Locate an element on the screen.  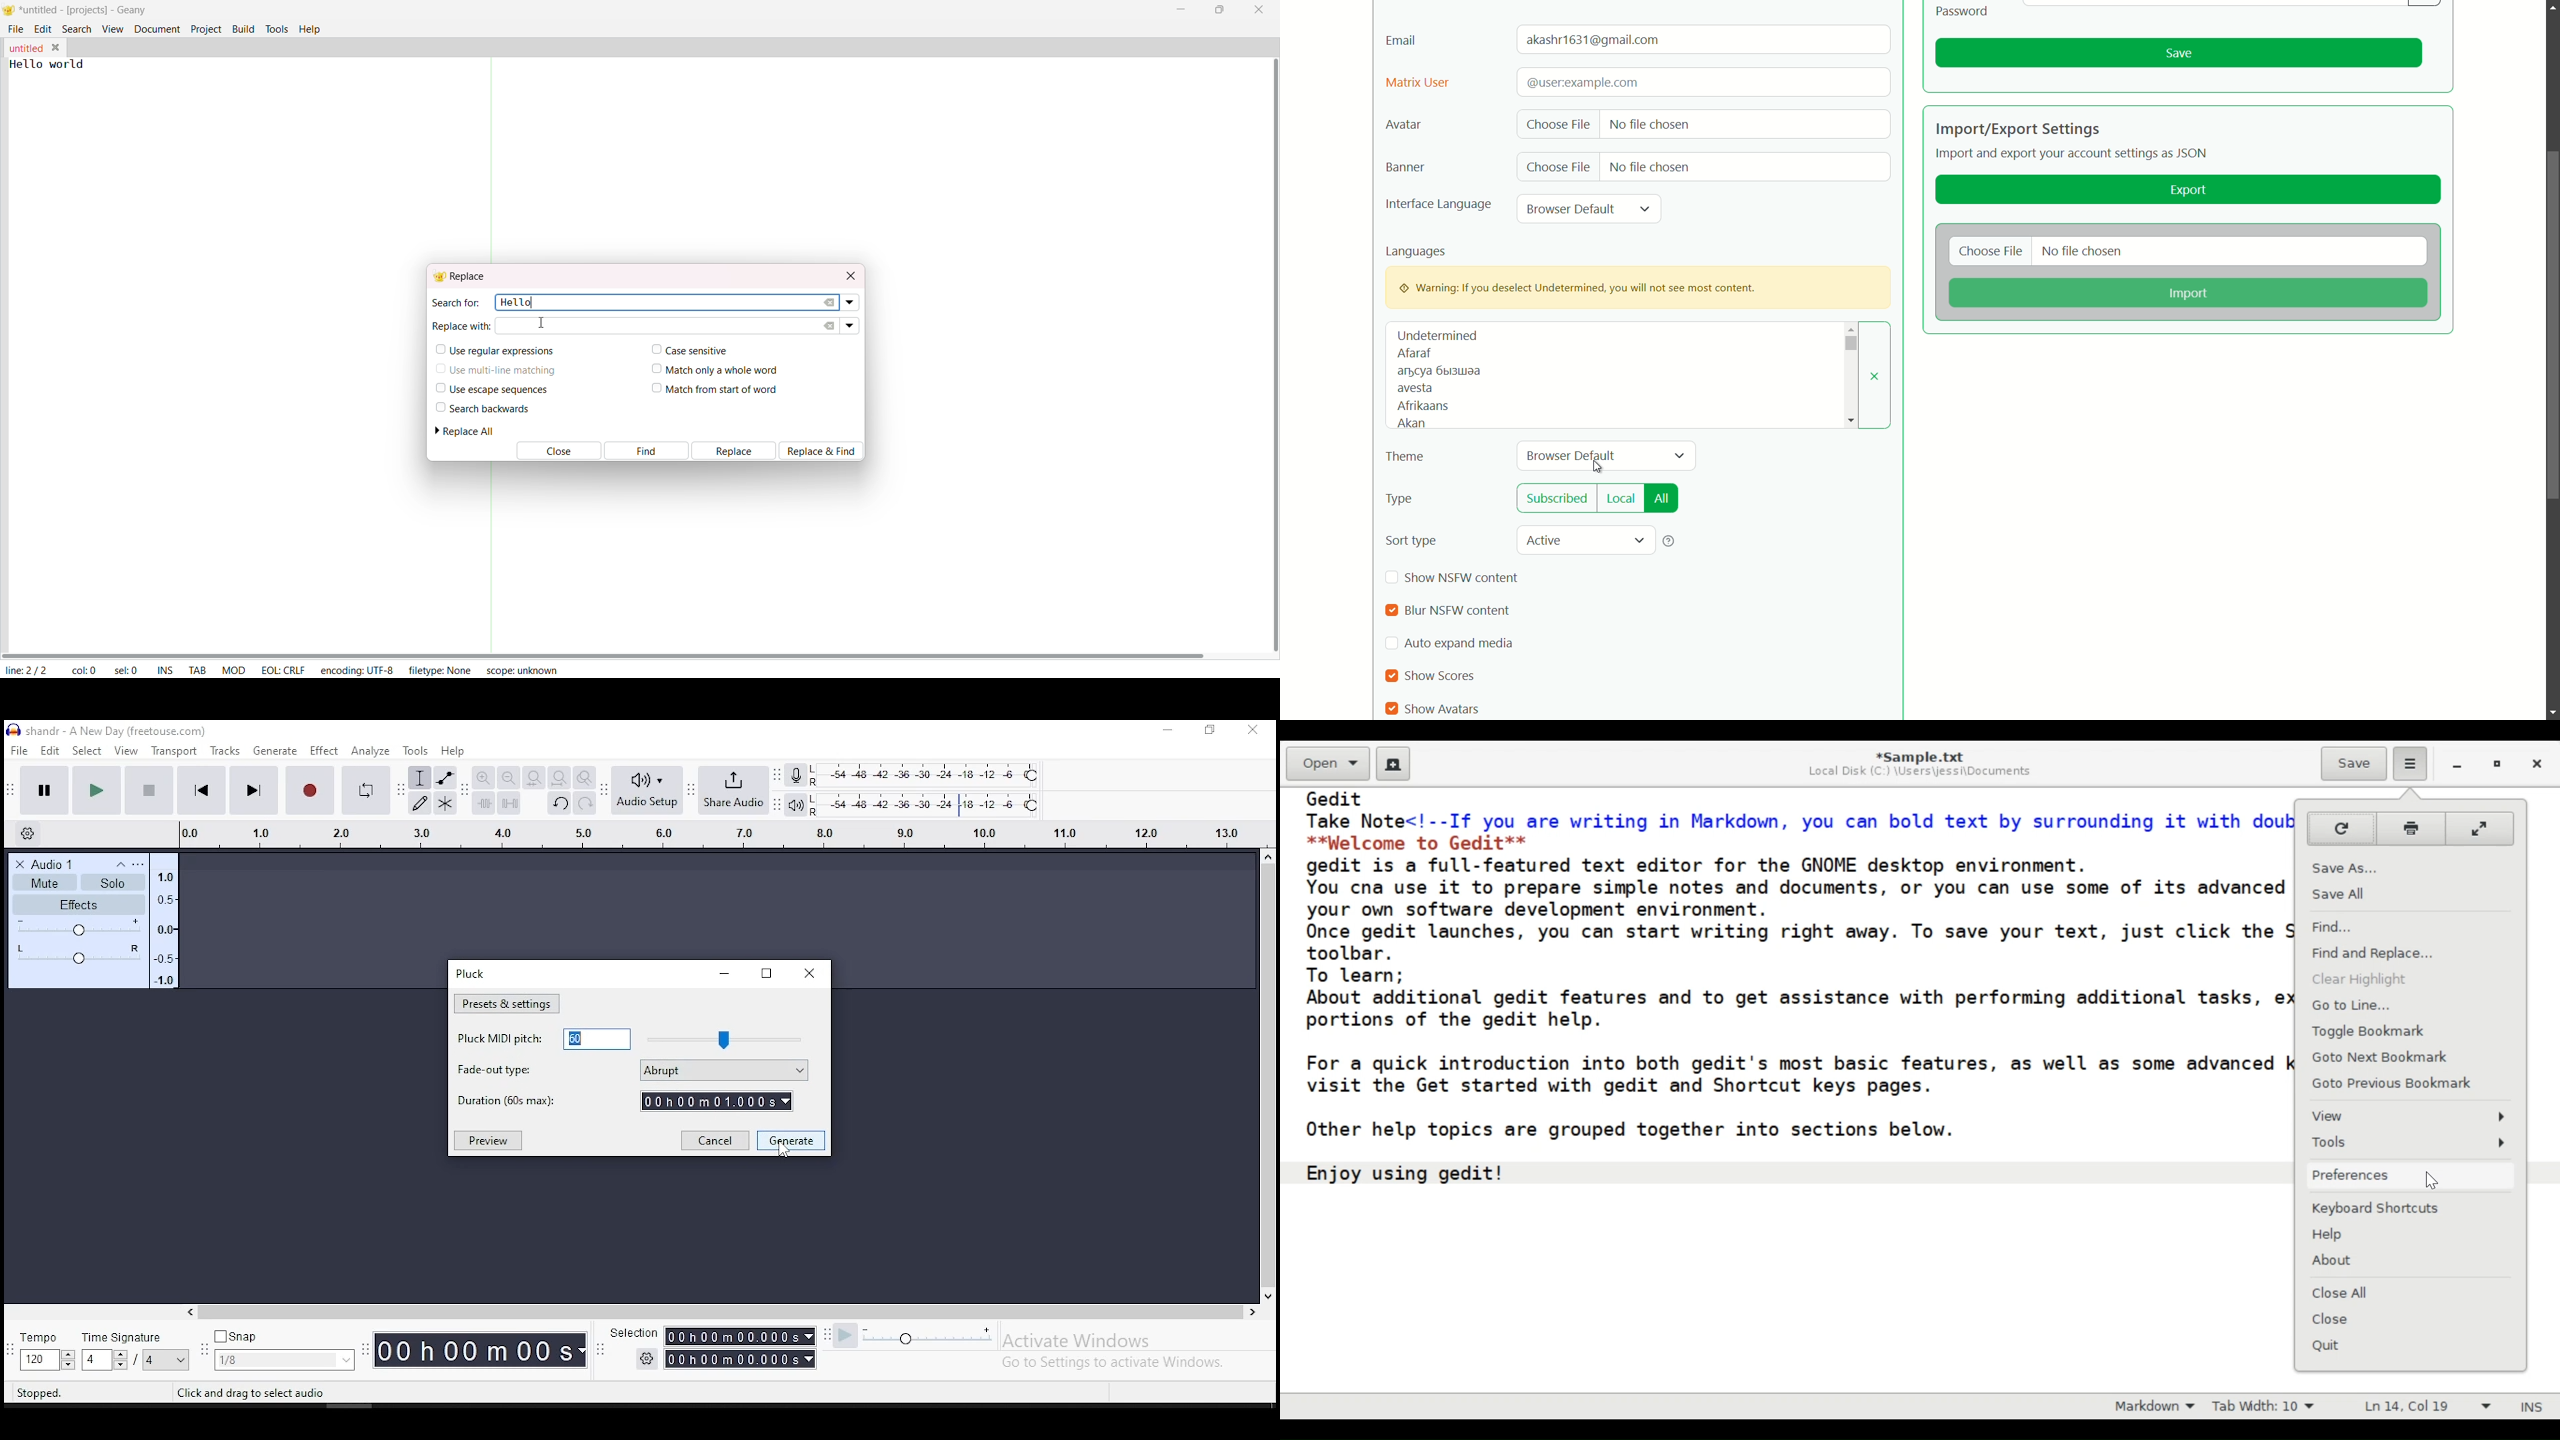
avatar is located at coordinates (1403, 125).